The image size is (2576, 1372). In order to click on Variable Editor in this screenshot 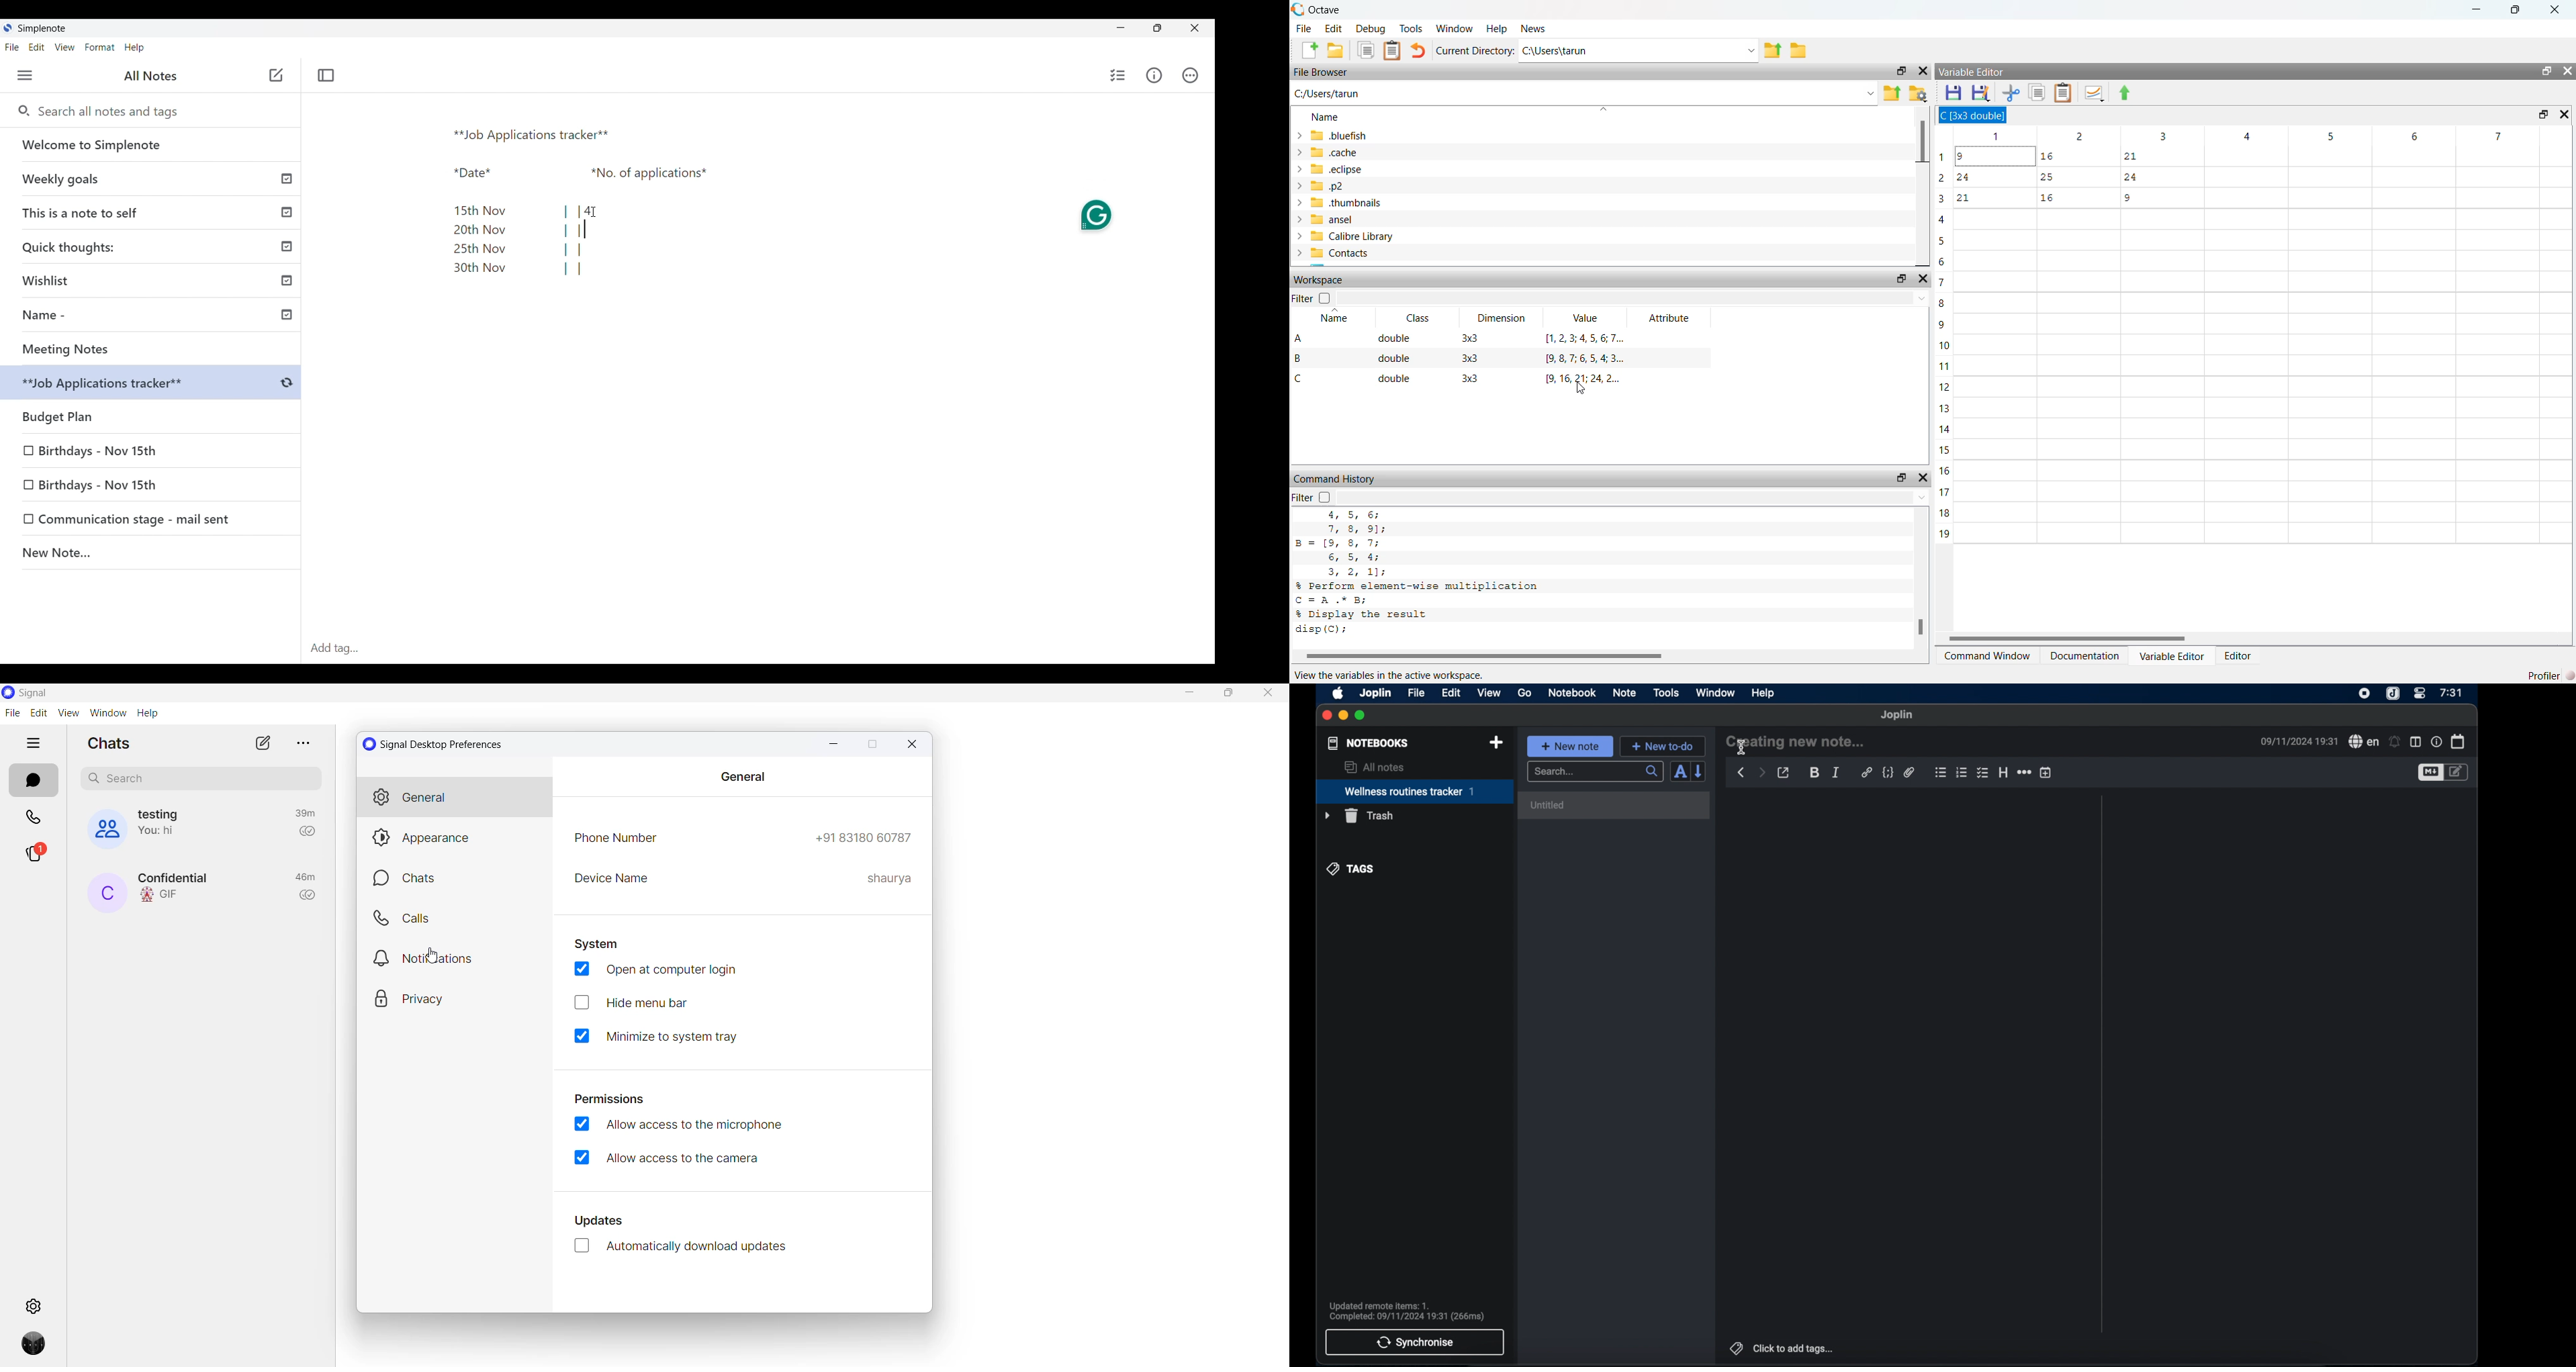, I will do `click(2171, 655)`.